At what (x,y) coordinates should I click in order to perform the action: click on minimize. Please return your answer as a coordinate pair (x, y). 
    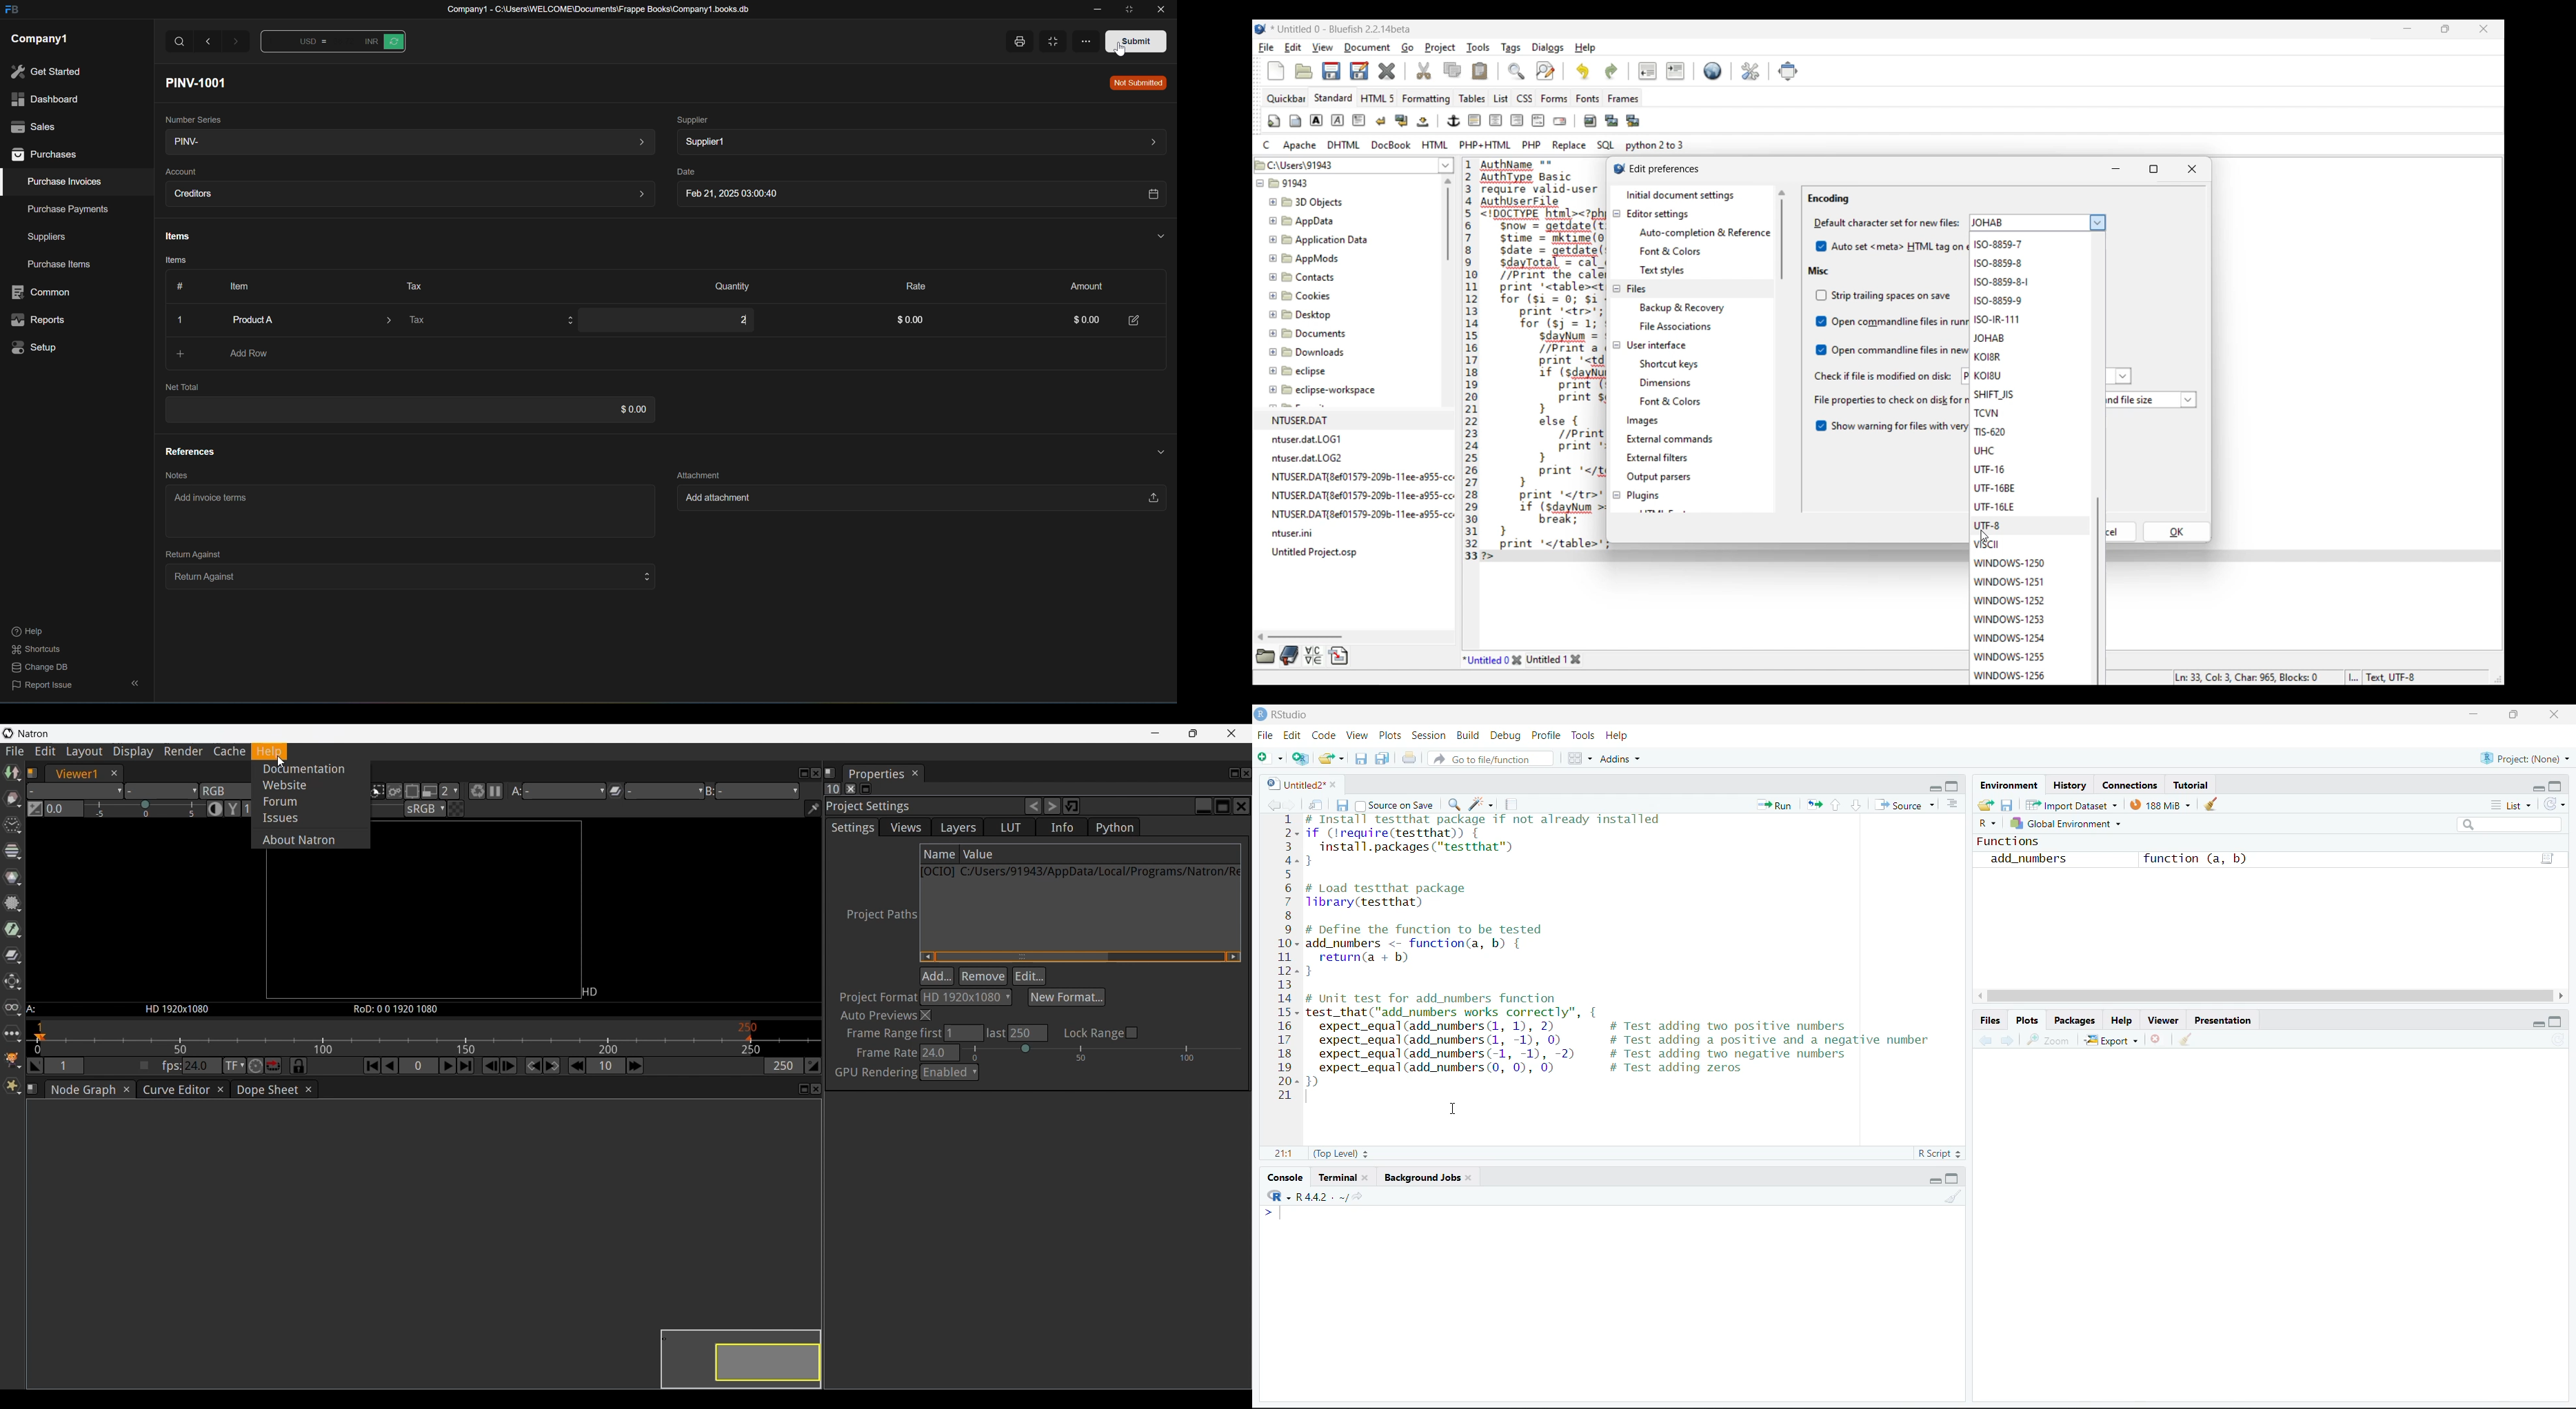
    Looking at the image, I should click on (2475, 713).